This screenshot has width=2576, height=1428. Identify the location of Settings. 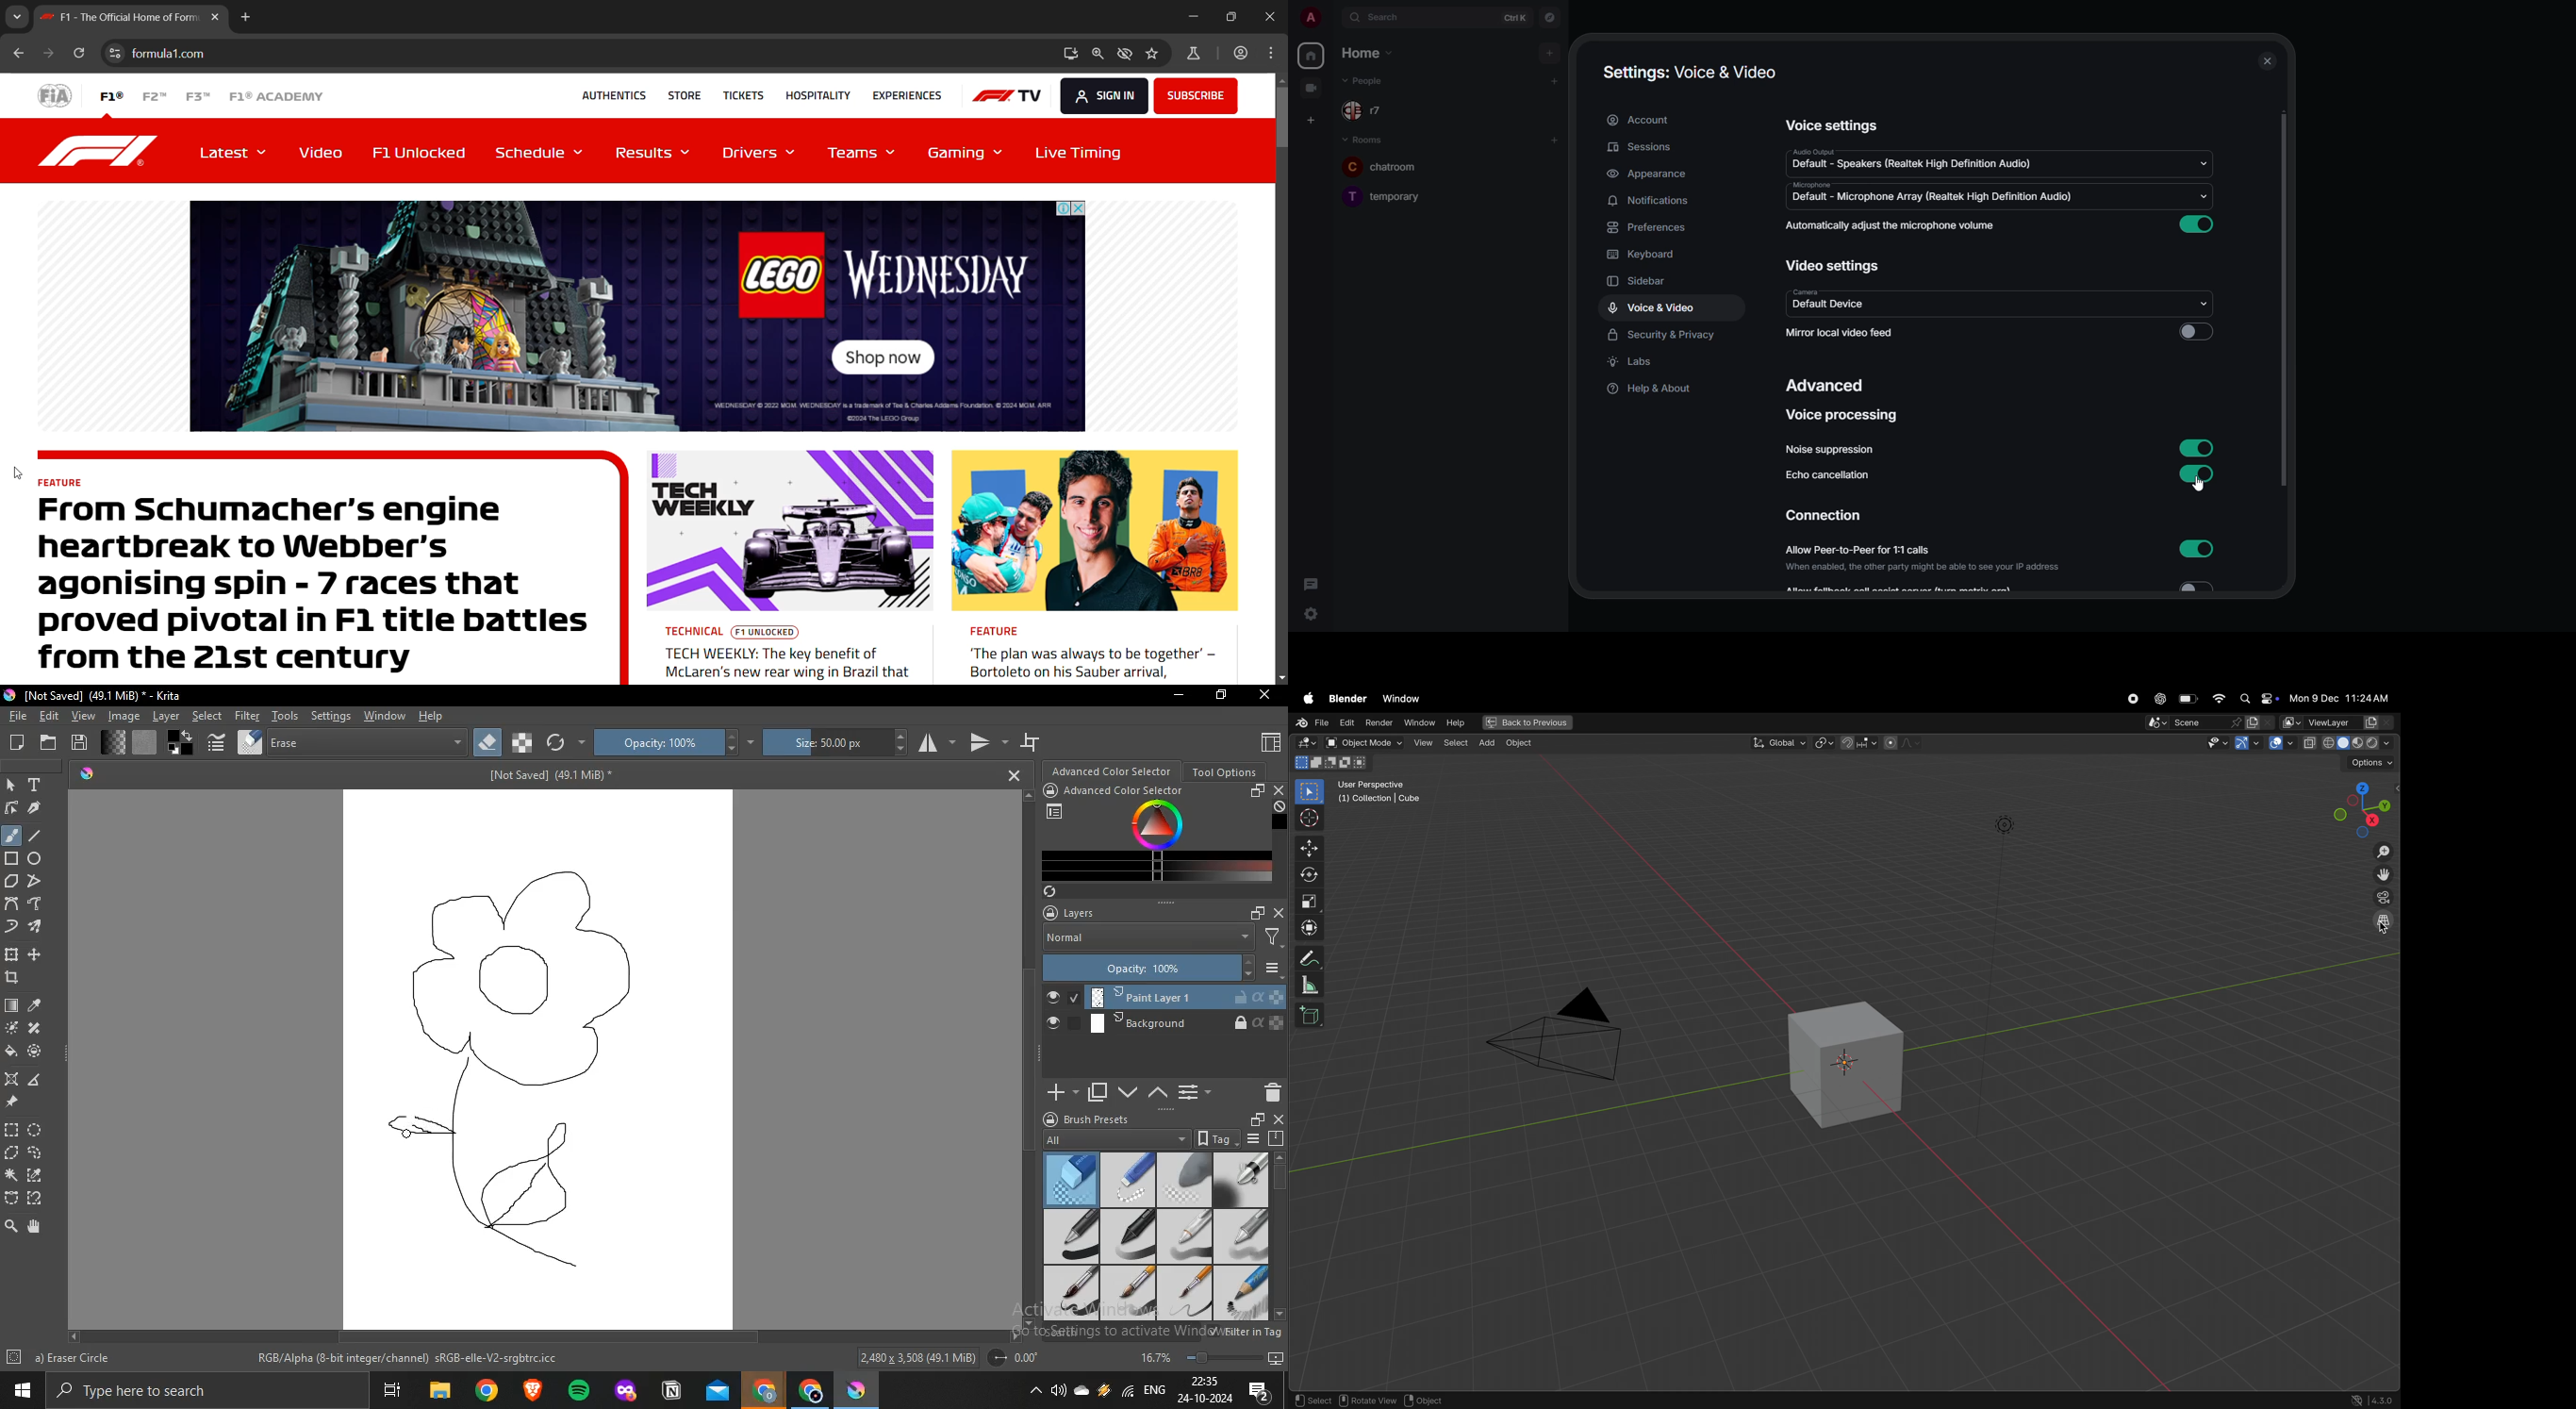
(14, 1358).